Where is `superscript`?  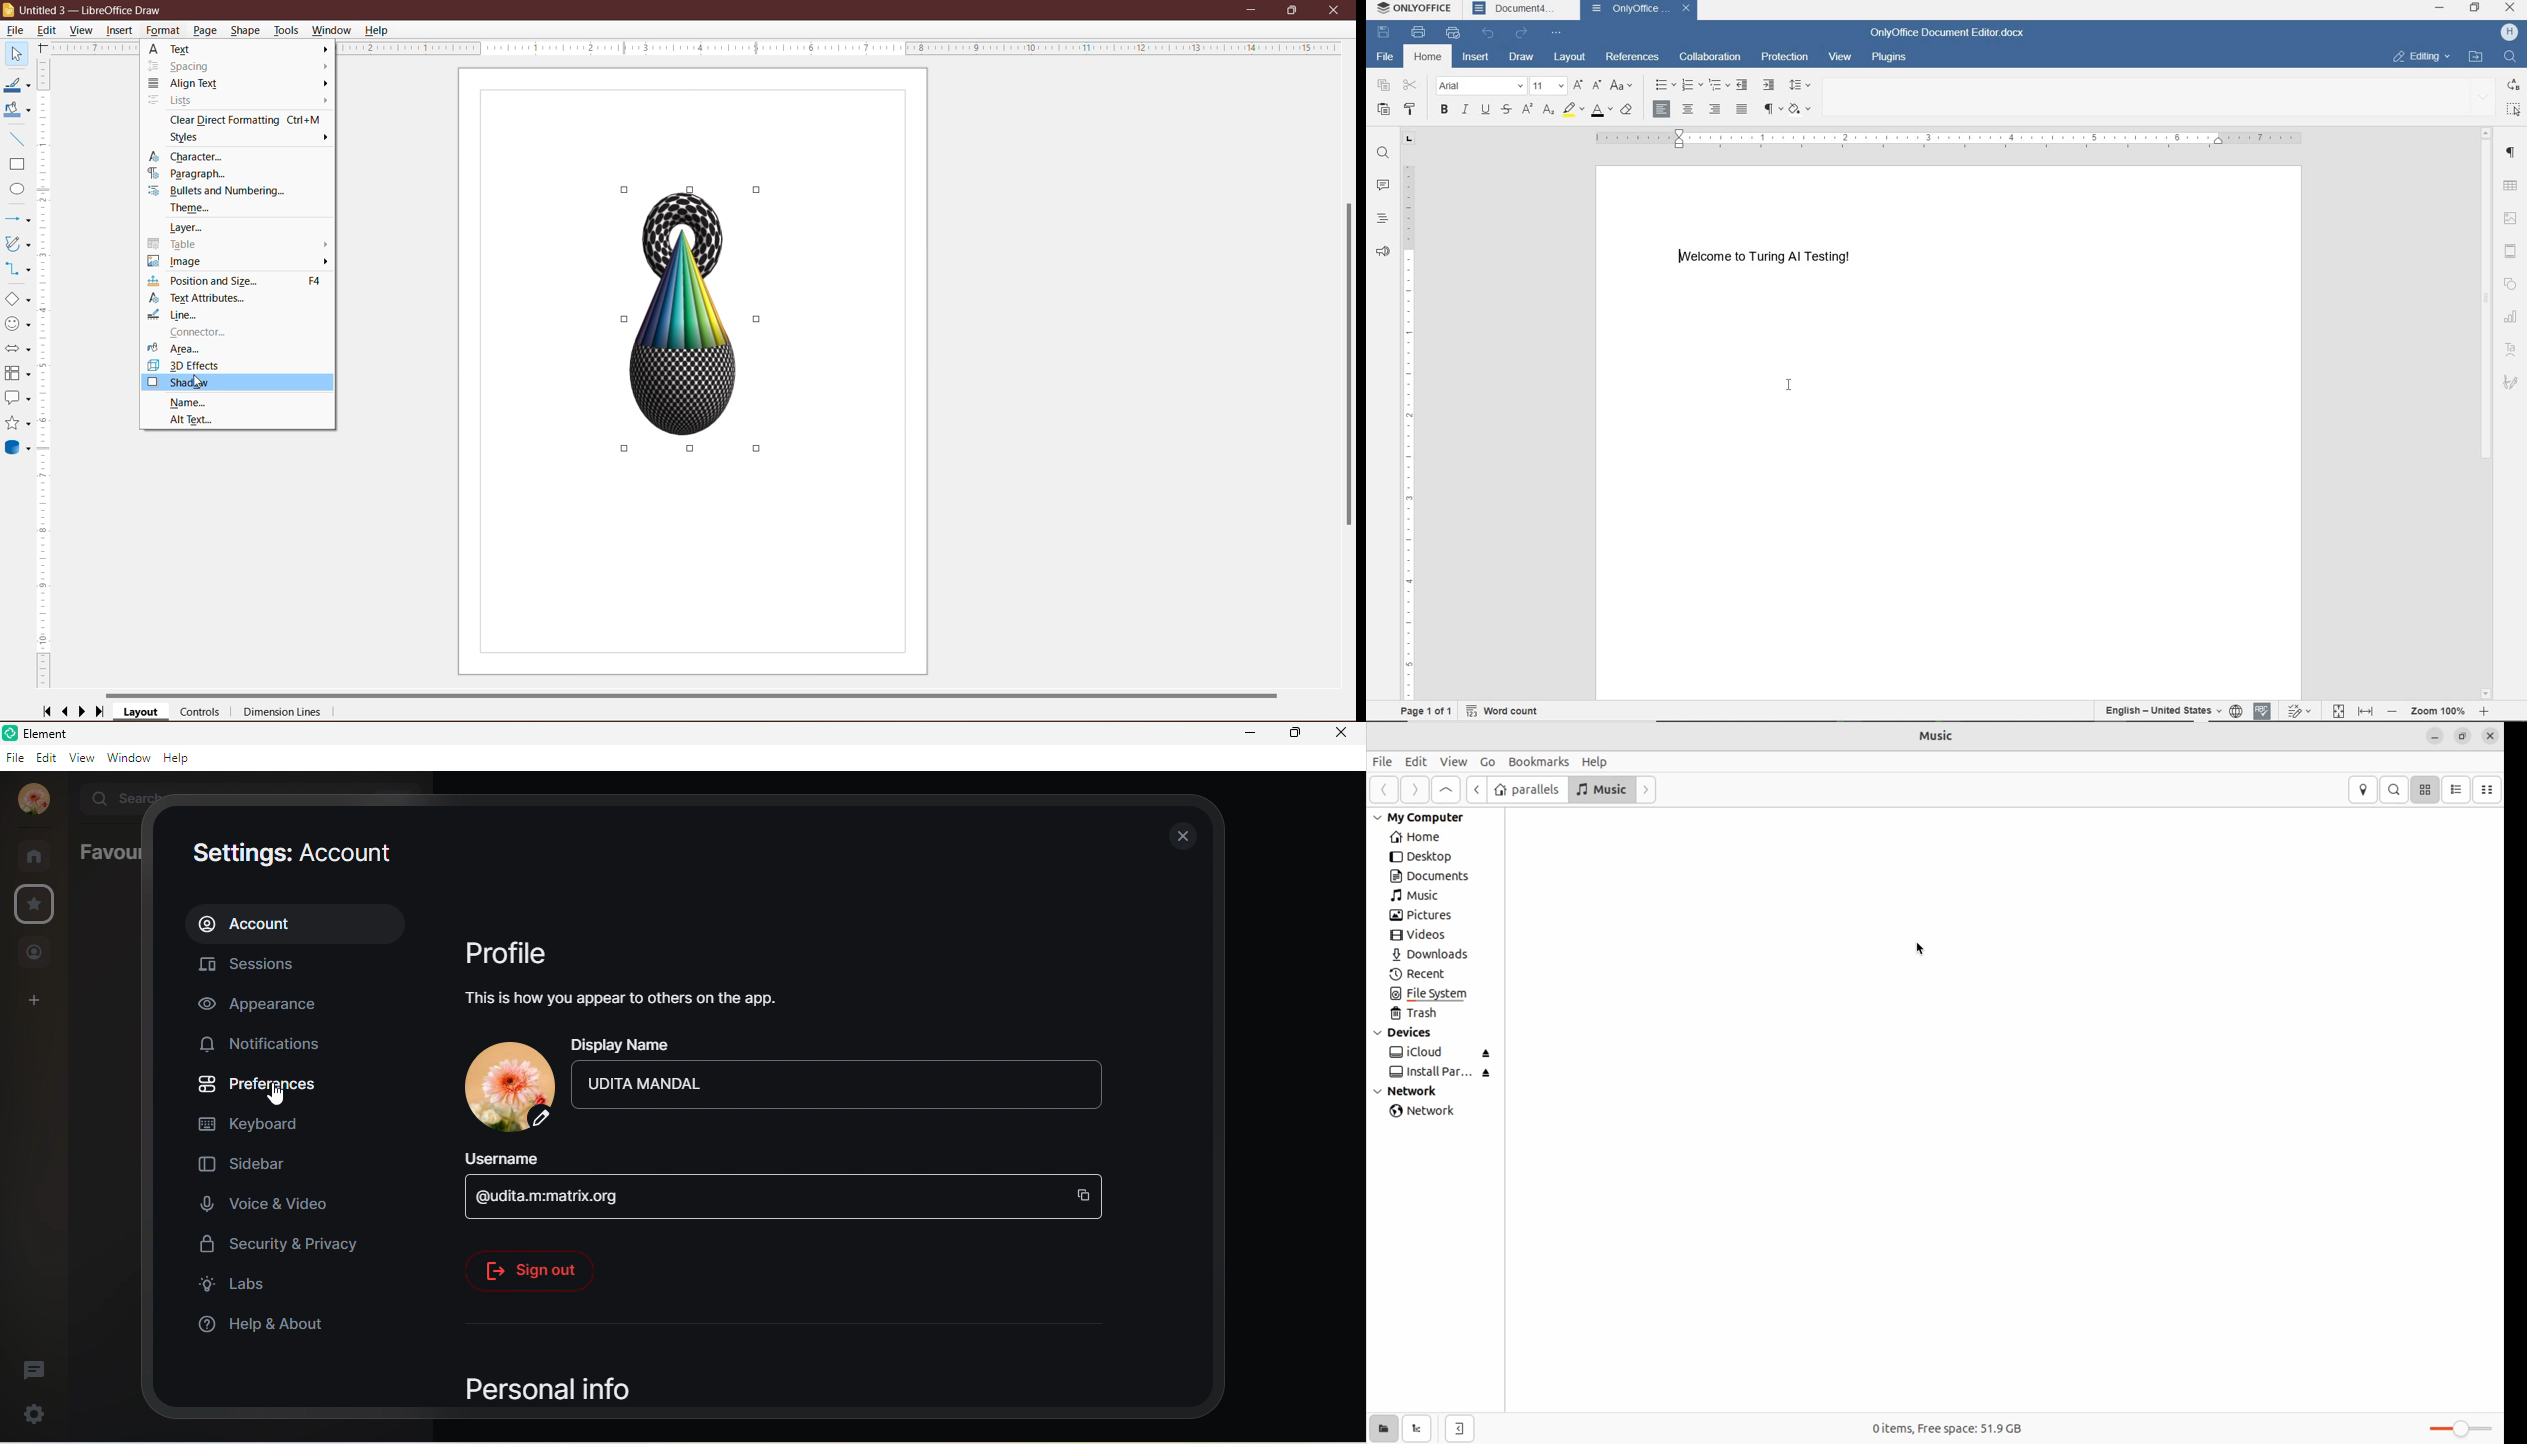 superscript is located at coordinates (1526, 109).